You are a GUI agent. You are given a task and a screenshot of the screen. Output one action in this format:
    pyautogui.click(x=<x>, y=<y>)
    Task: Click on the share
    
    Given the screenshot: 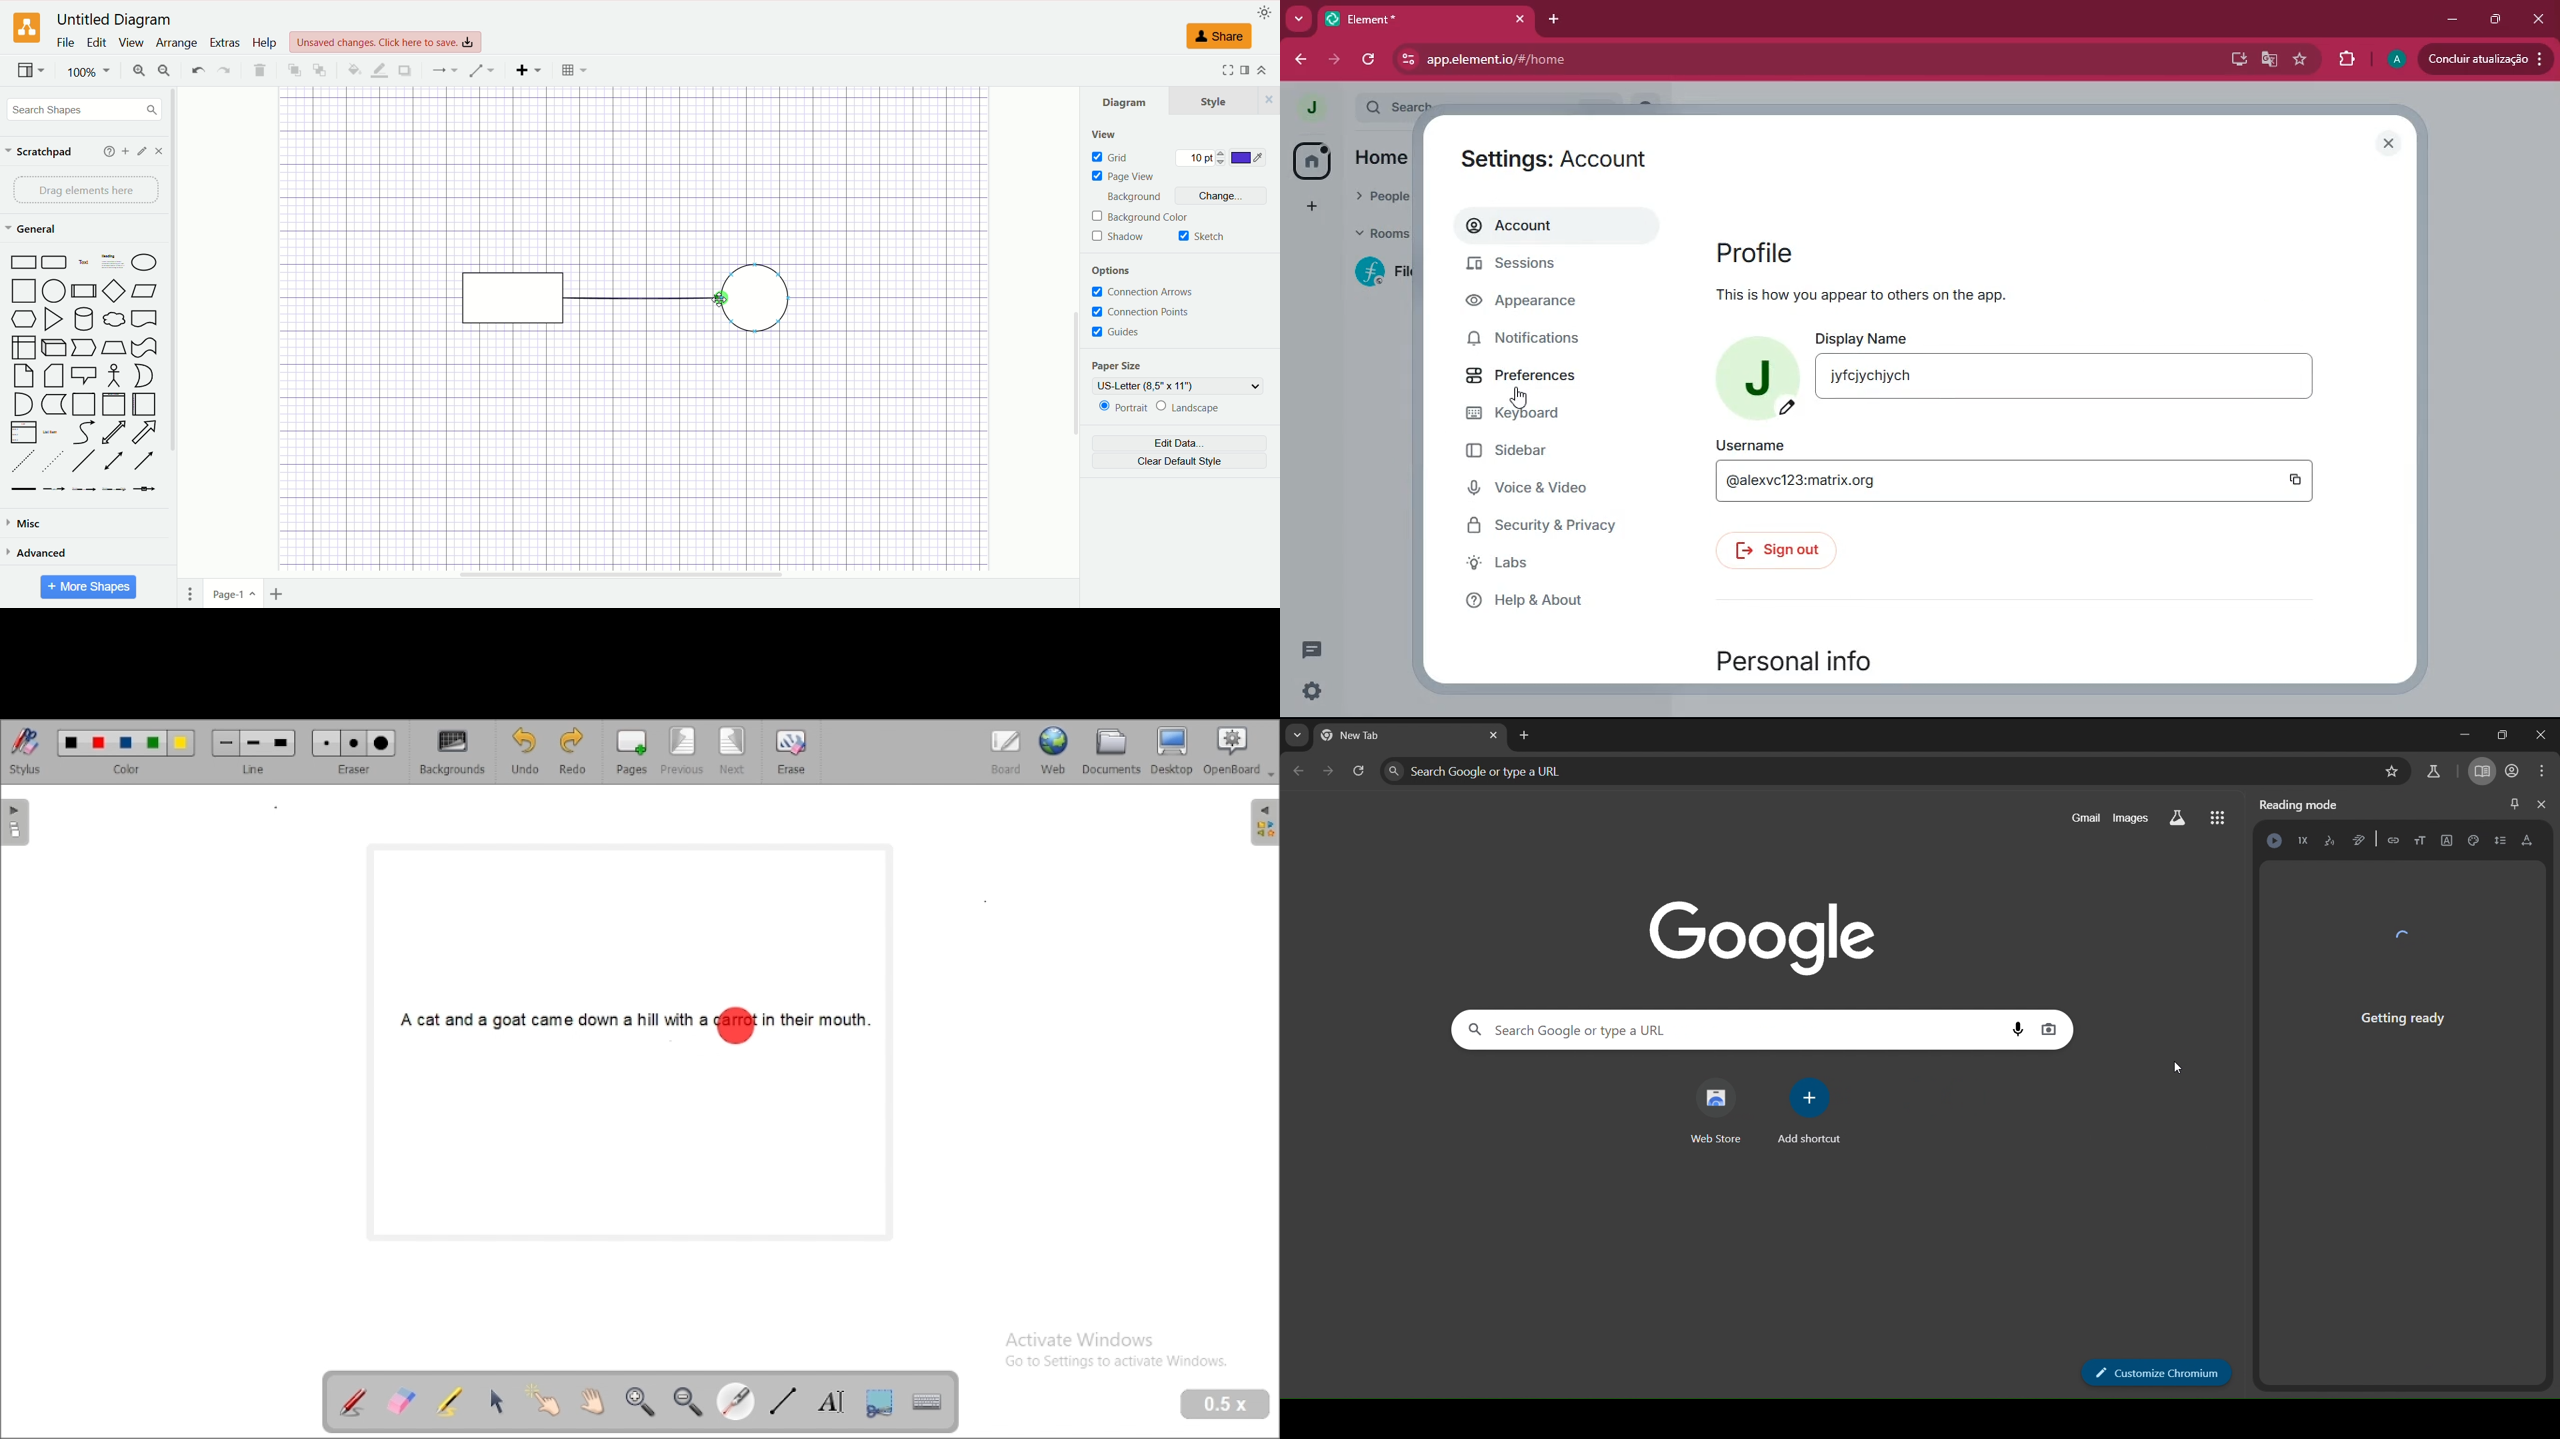 What is the action you would take?
    pyautogui.click(x=1219, y=37)
    